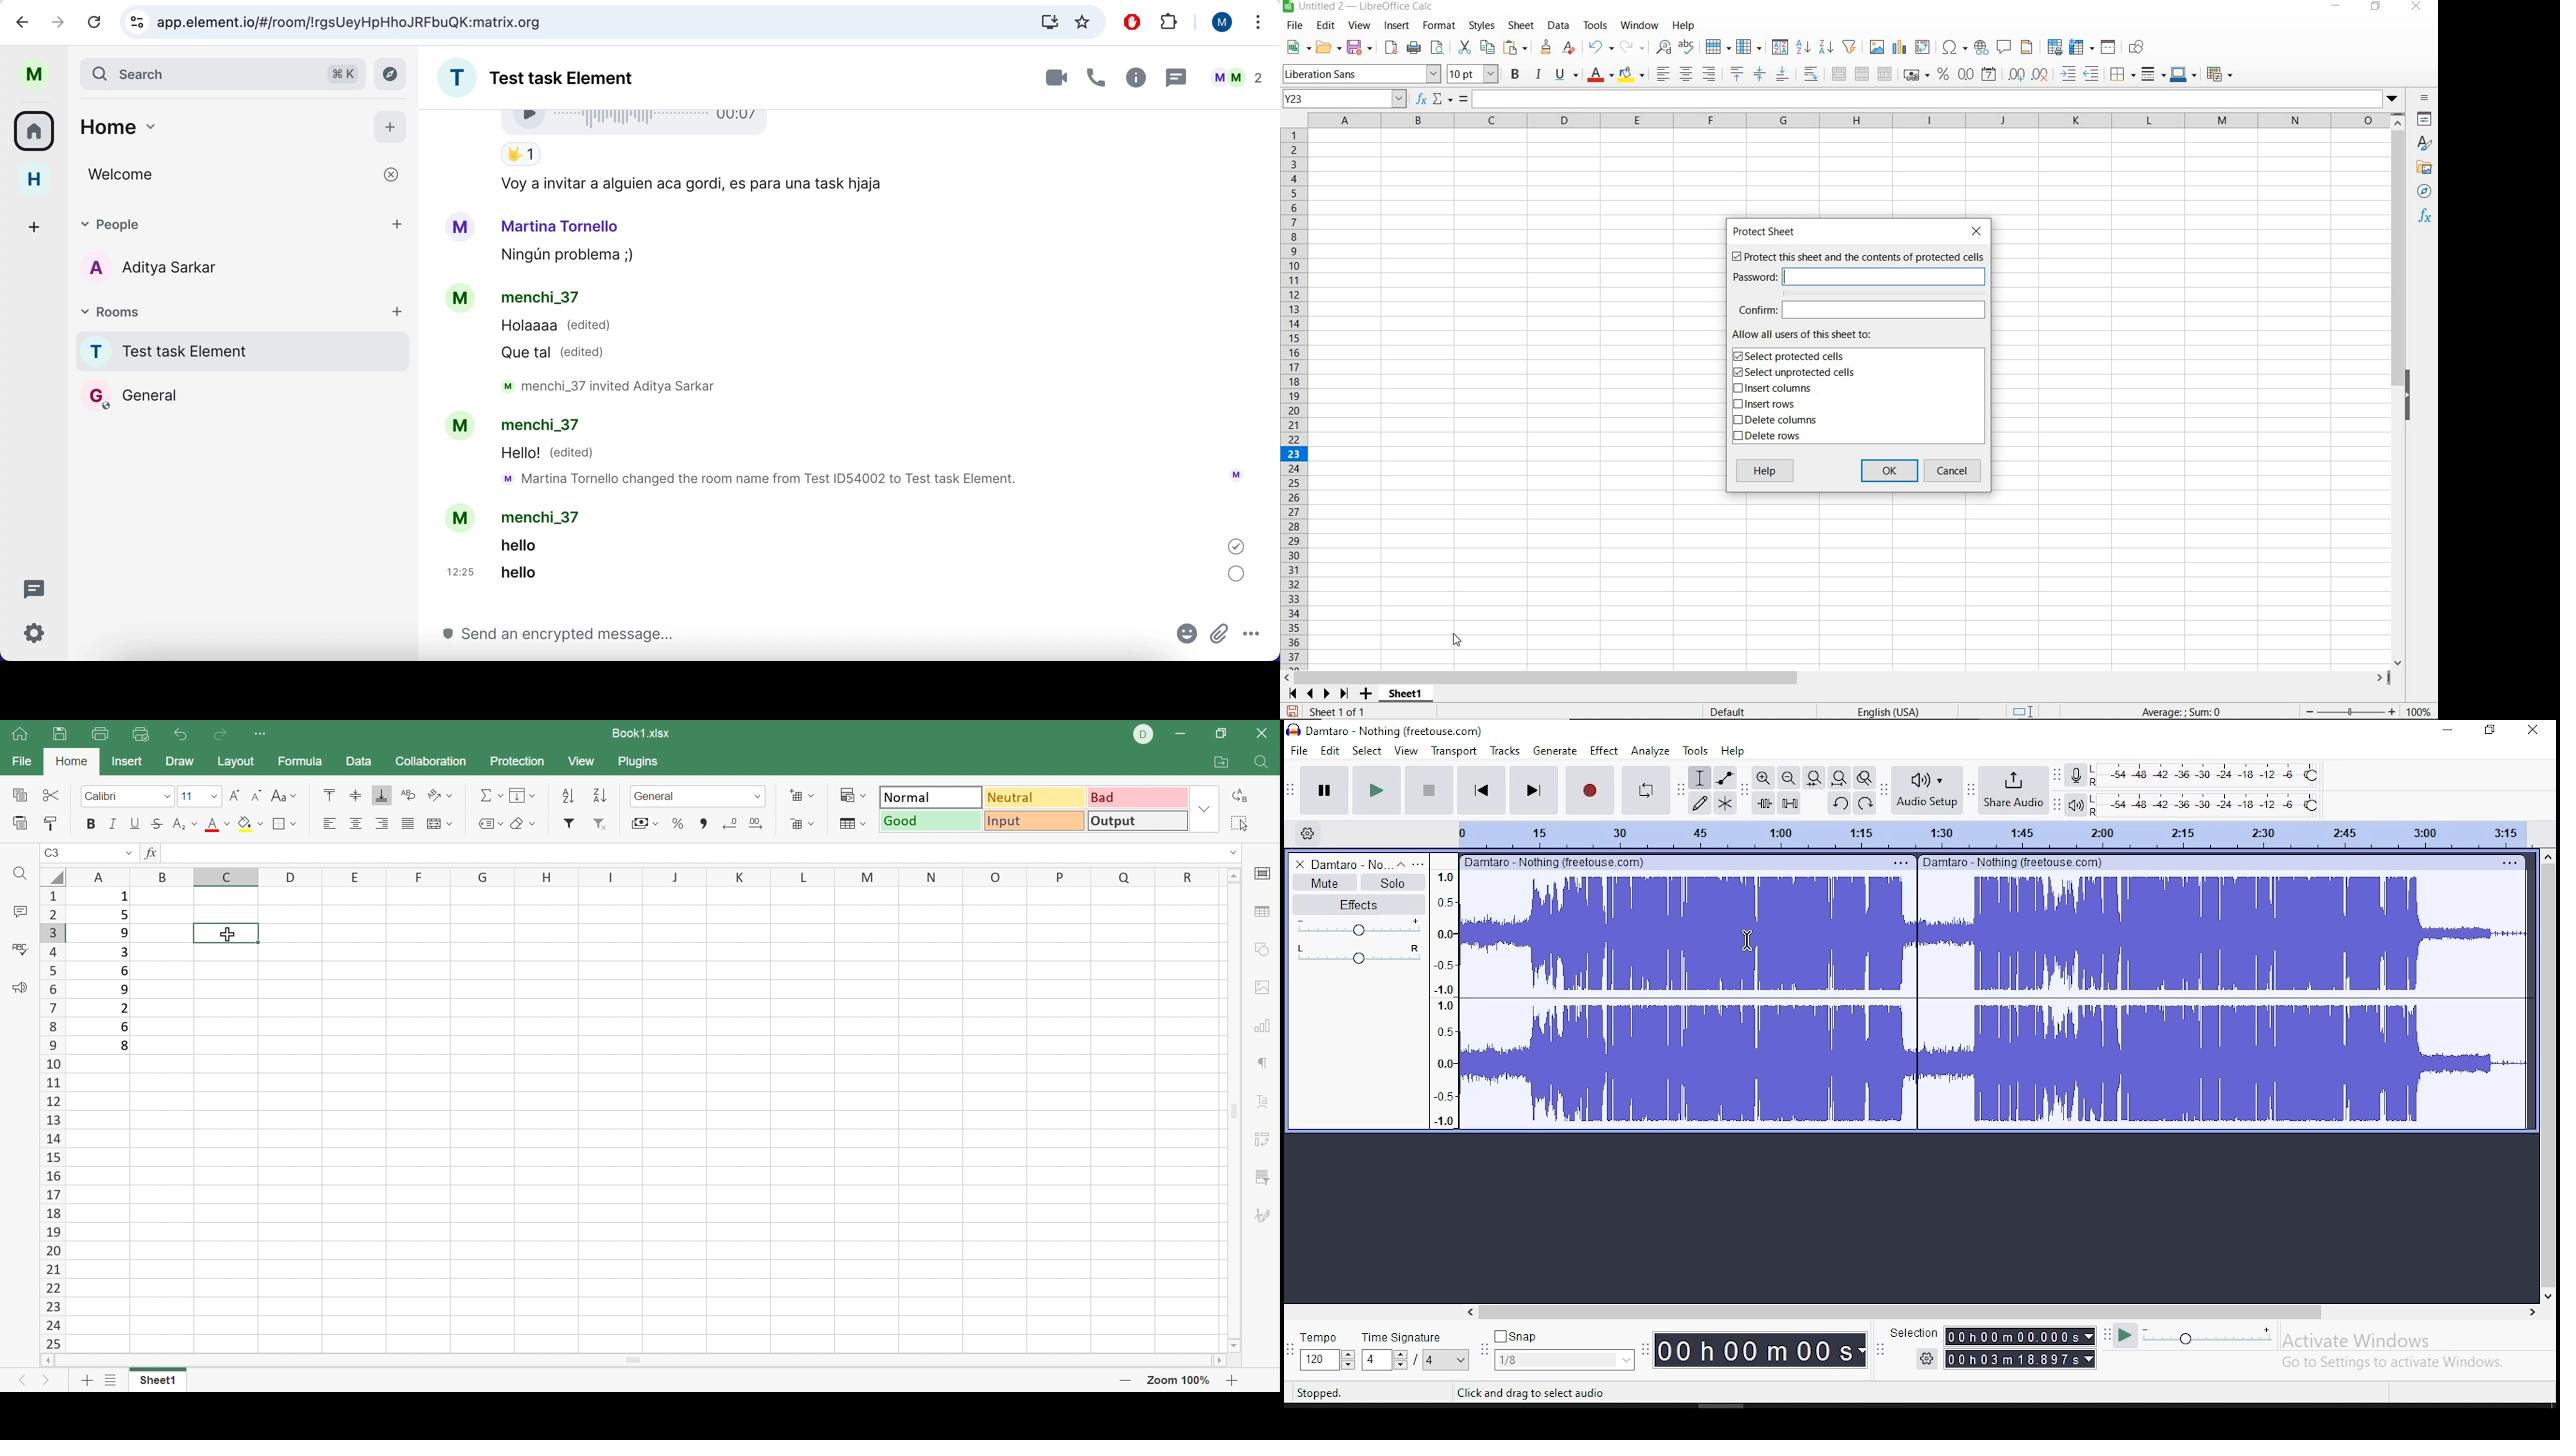 This screenshot has height=1456, width=2576. What do you see at coordinates (1350, 865) in the screenshot?
I see `audio track name` at bounding box center [1350, 865].